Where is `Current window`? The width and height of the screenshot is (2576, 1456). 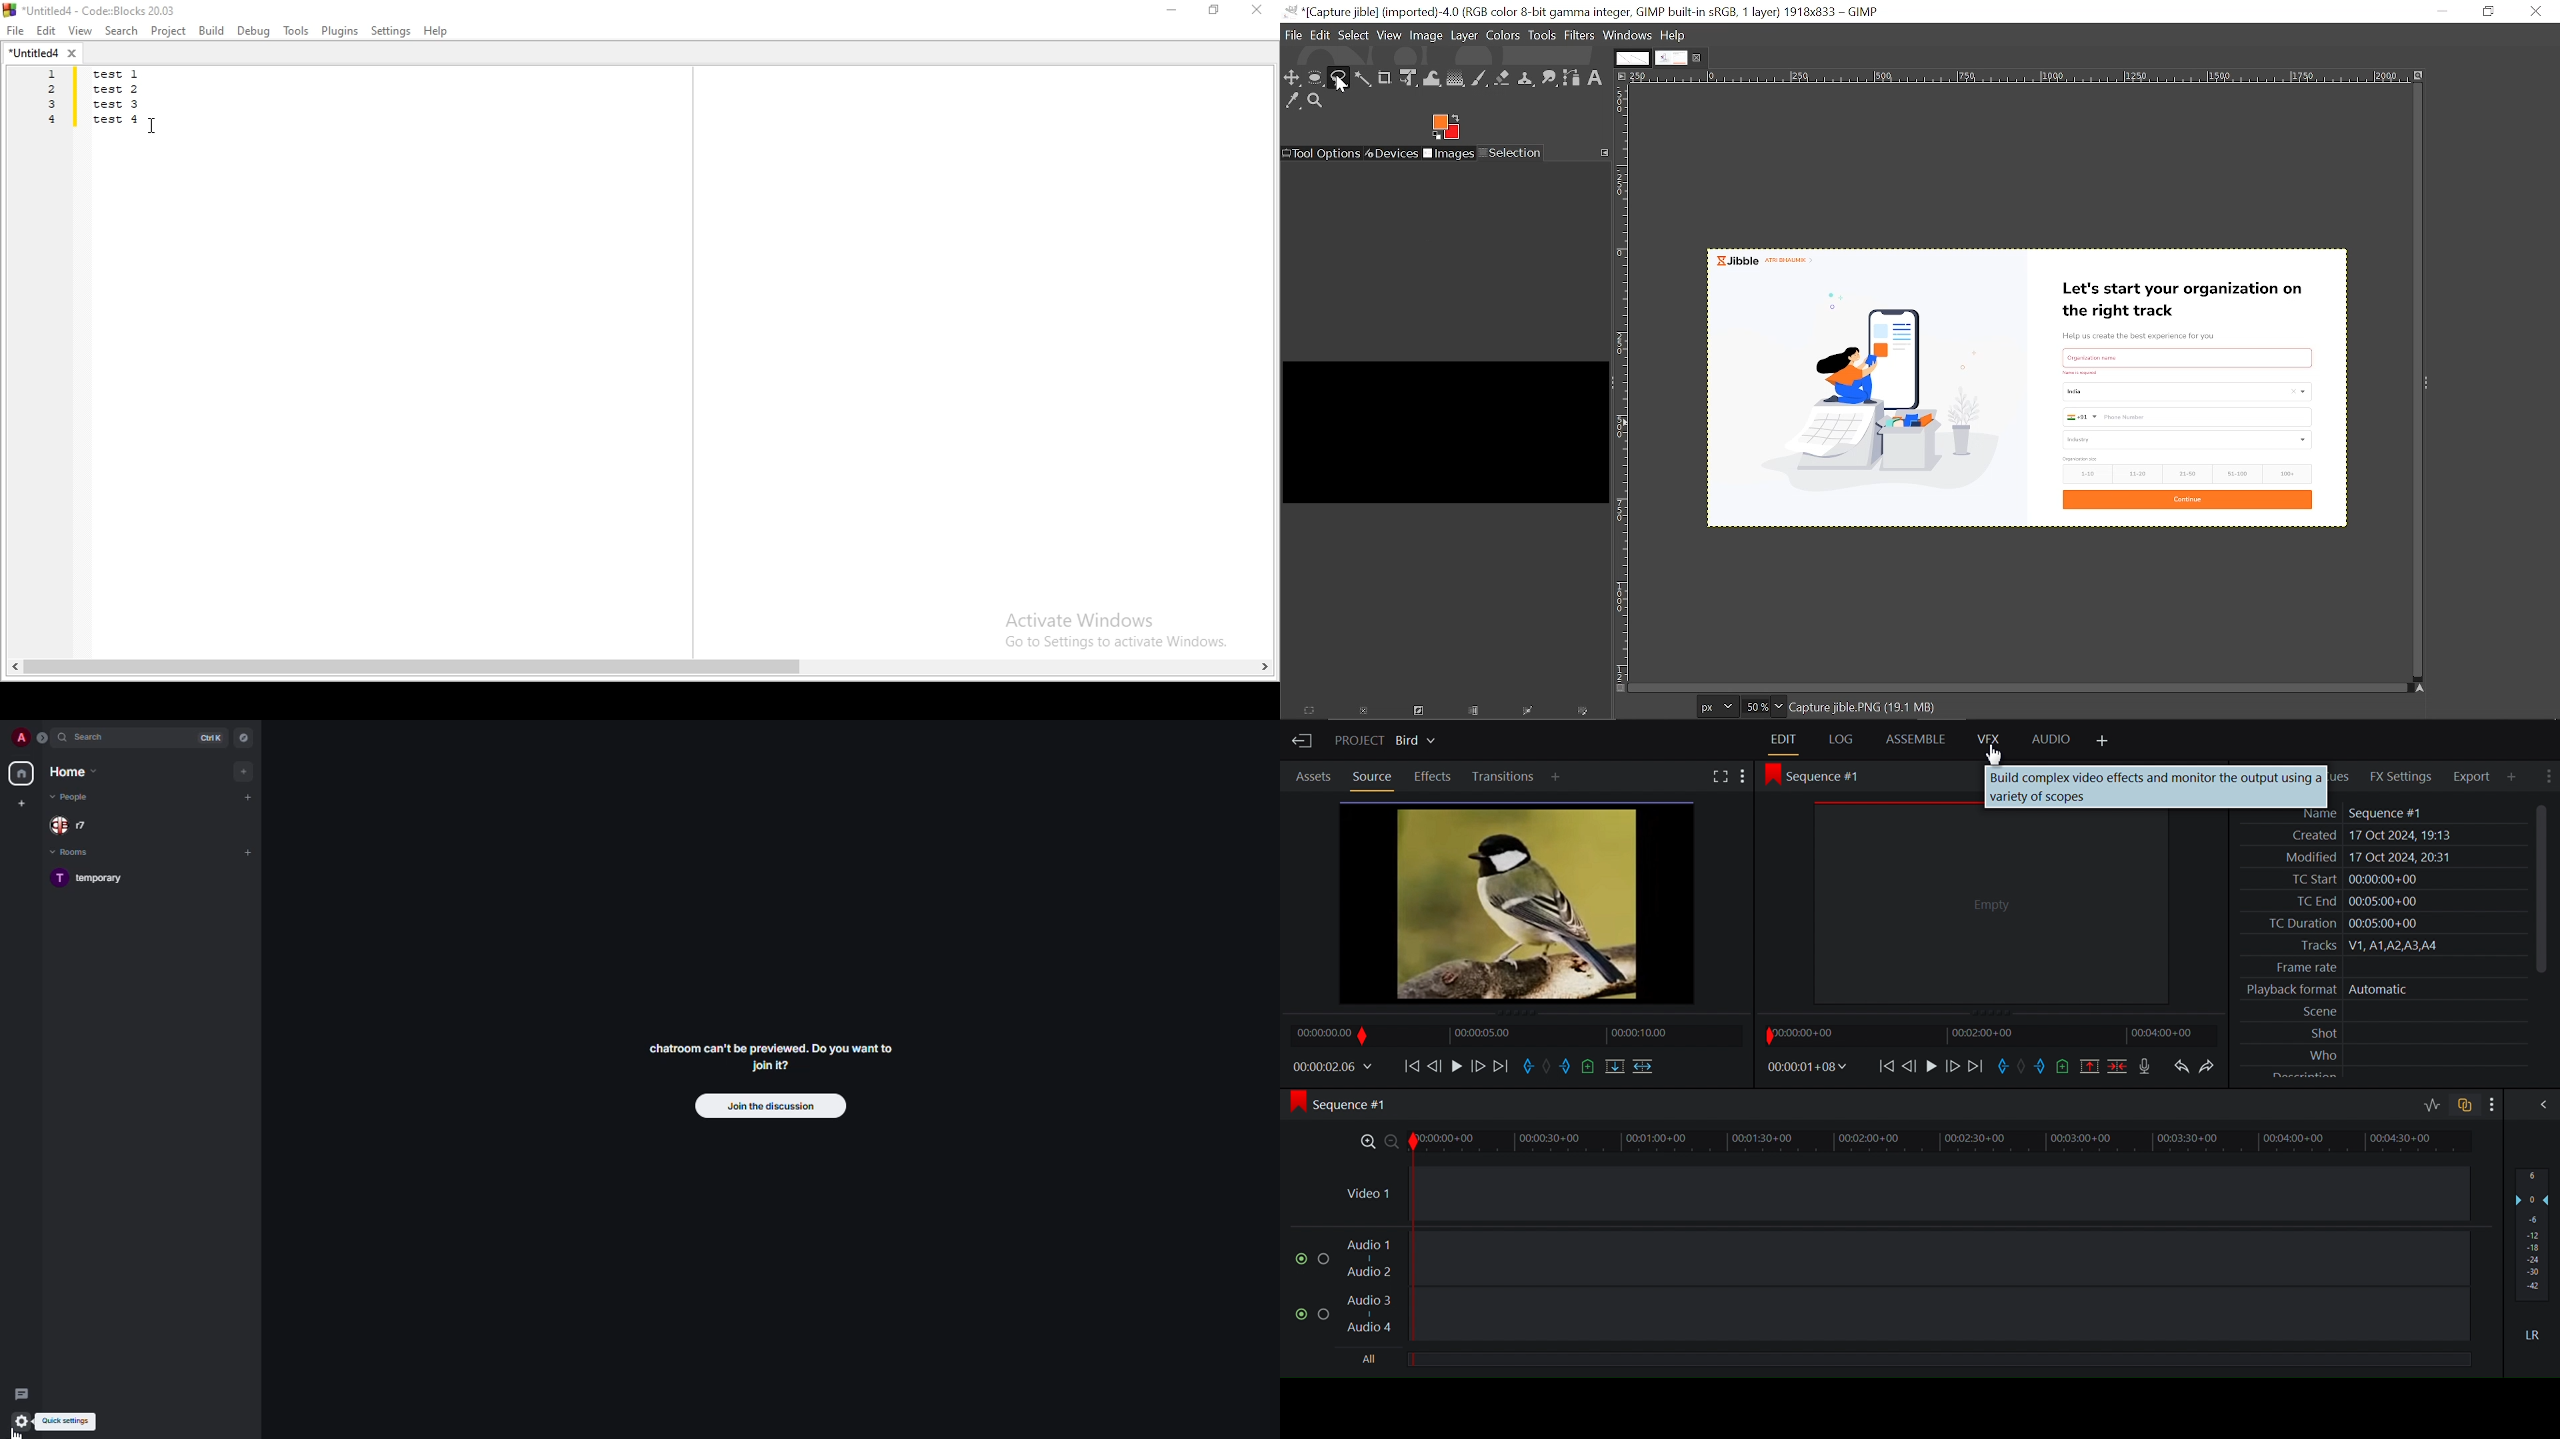
Current window is located at coordinates (1582, 12).